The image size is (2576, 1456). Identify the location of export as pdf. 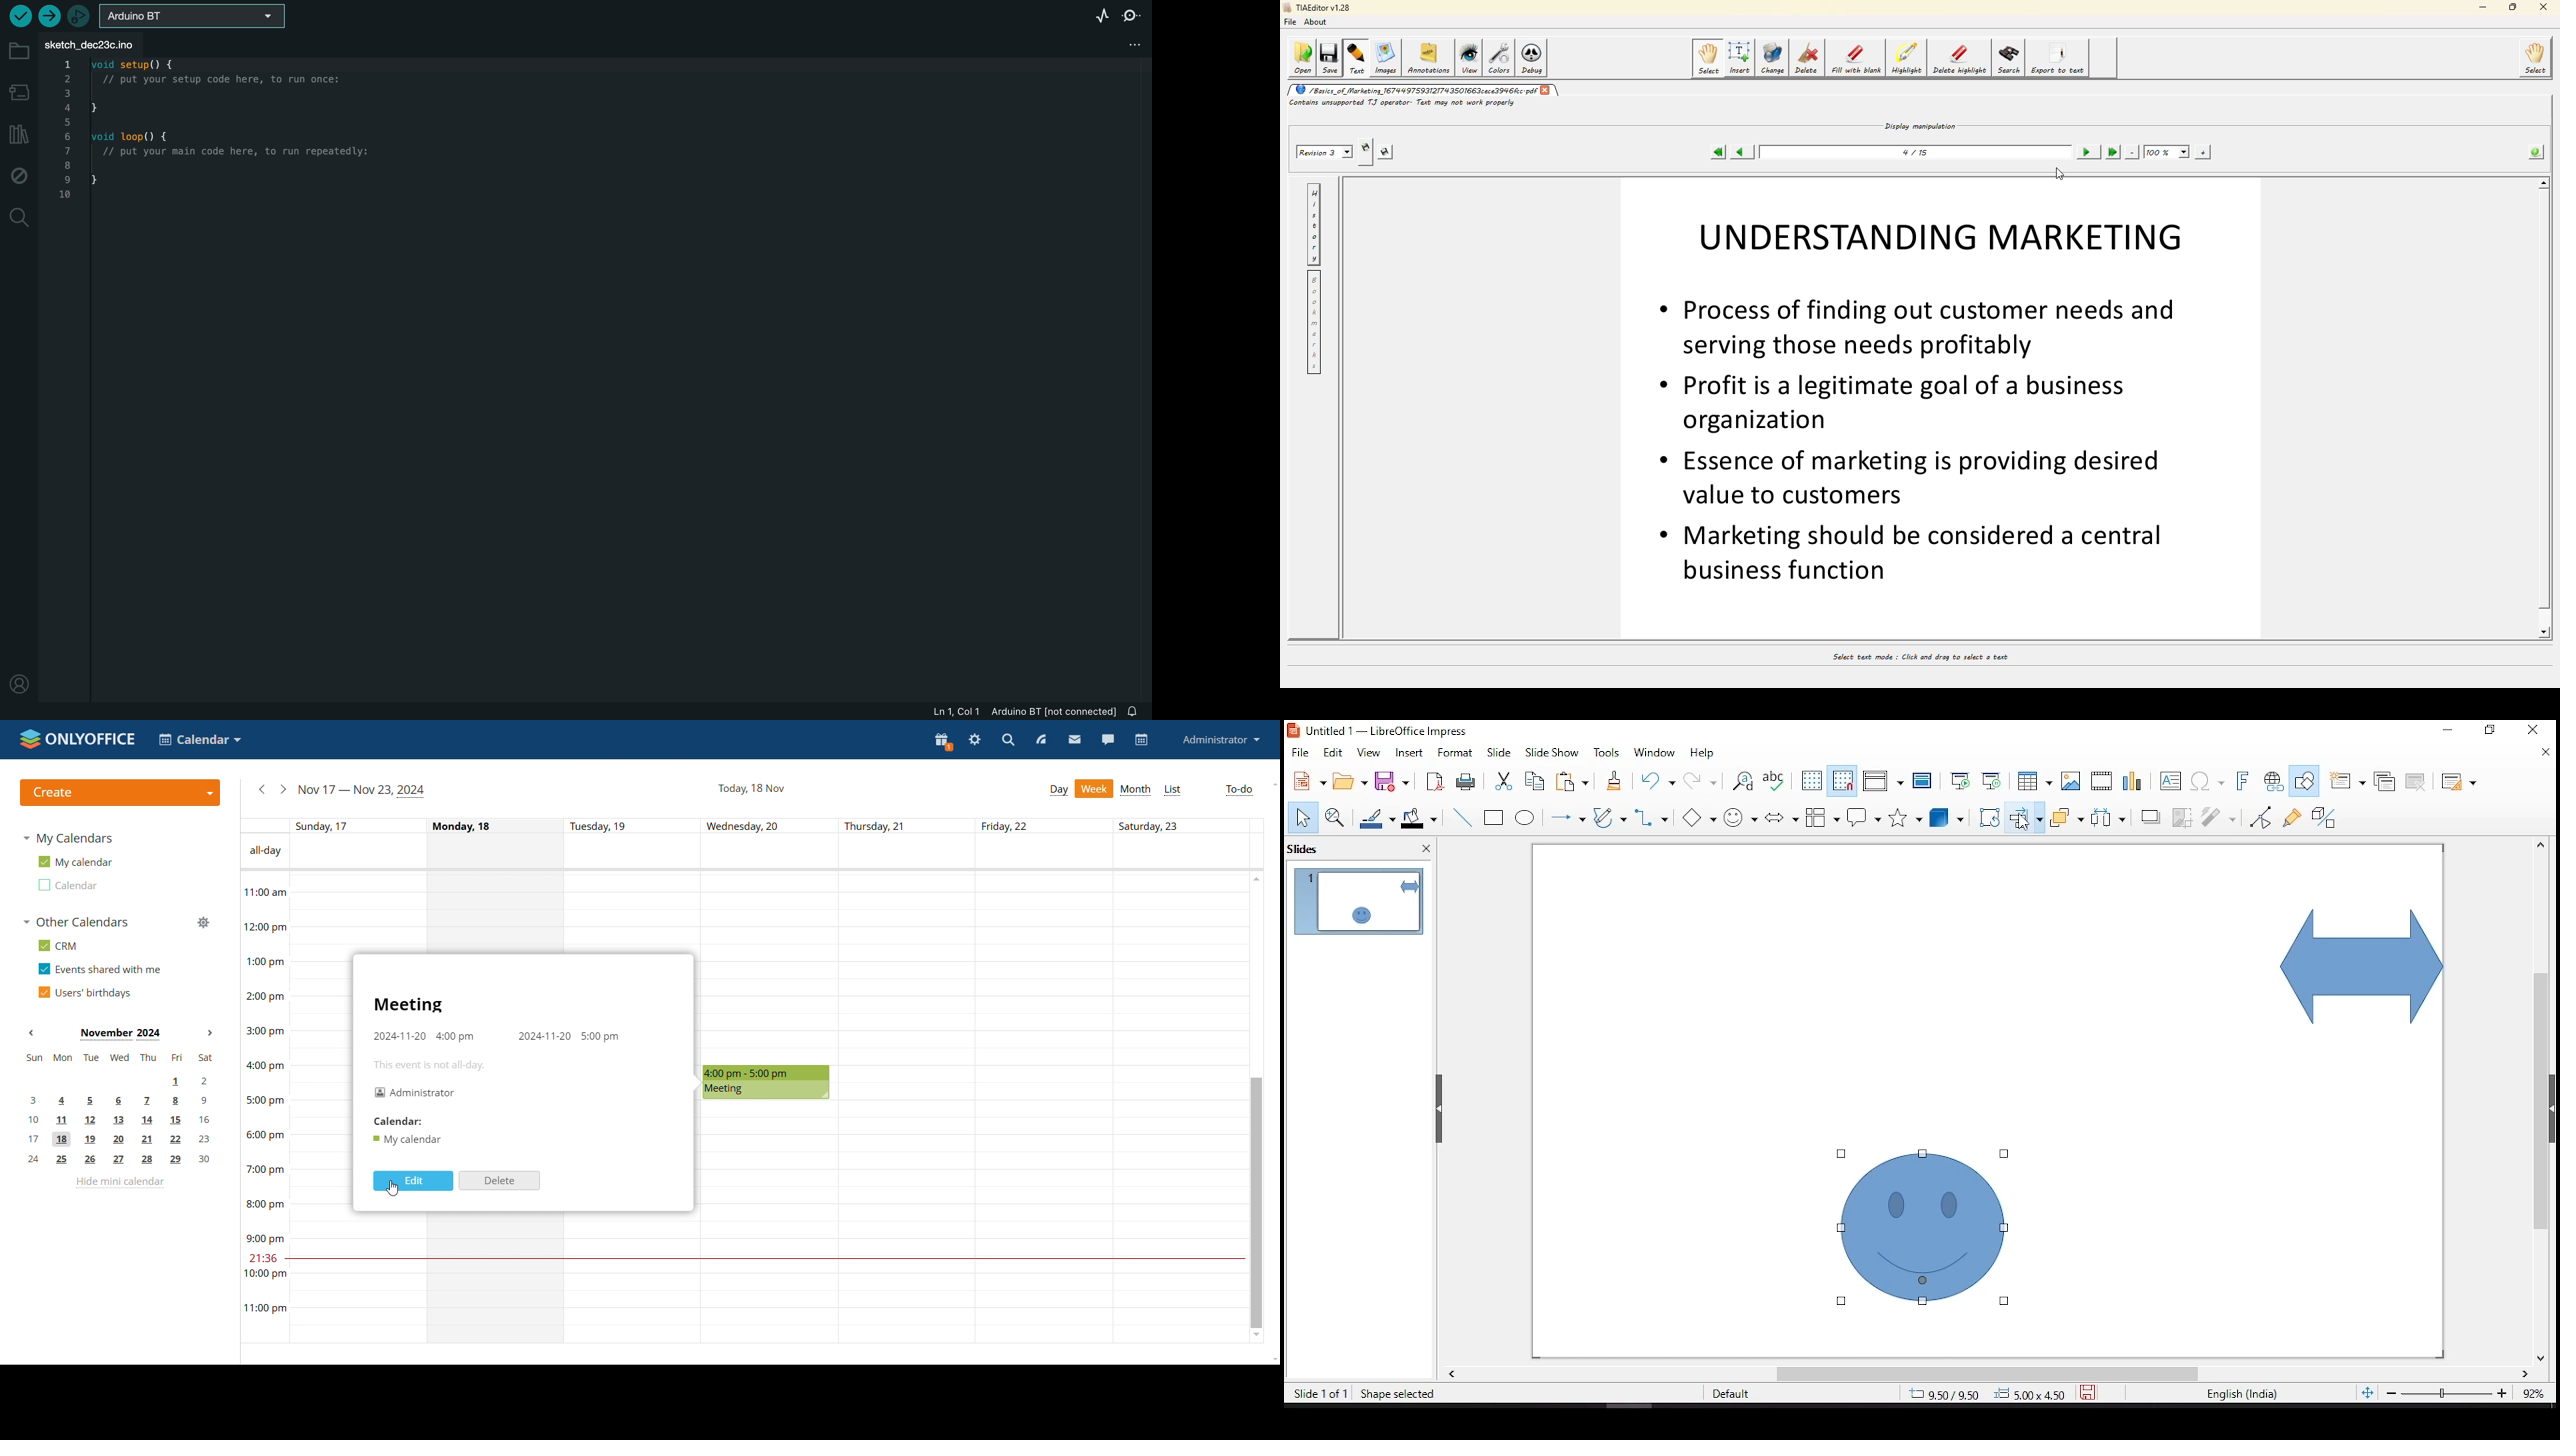
(1434, 782).